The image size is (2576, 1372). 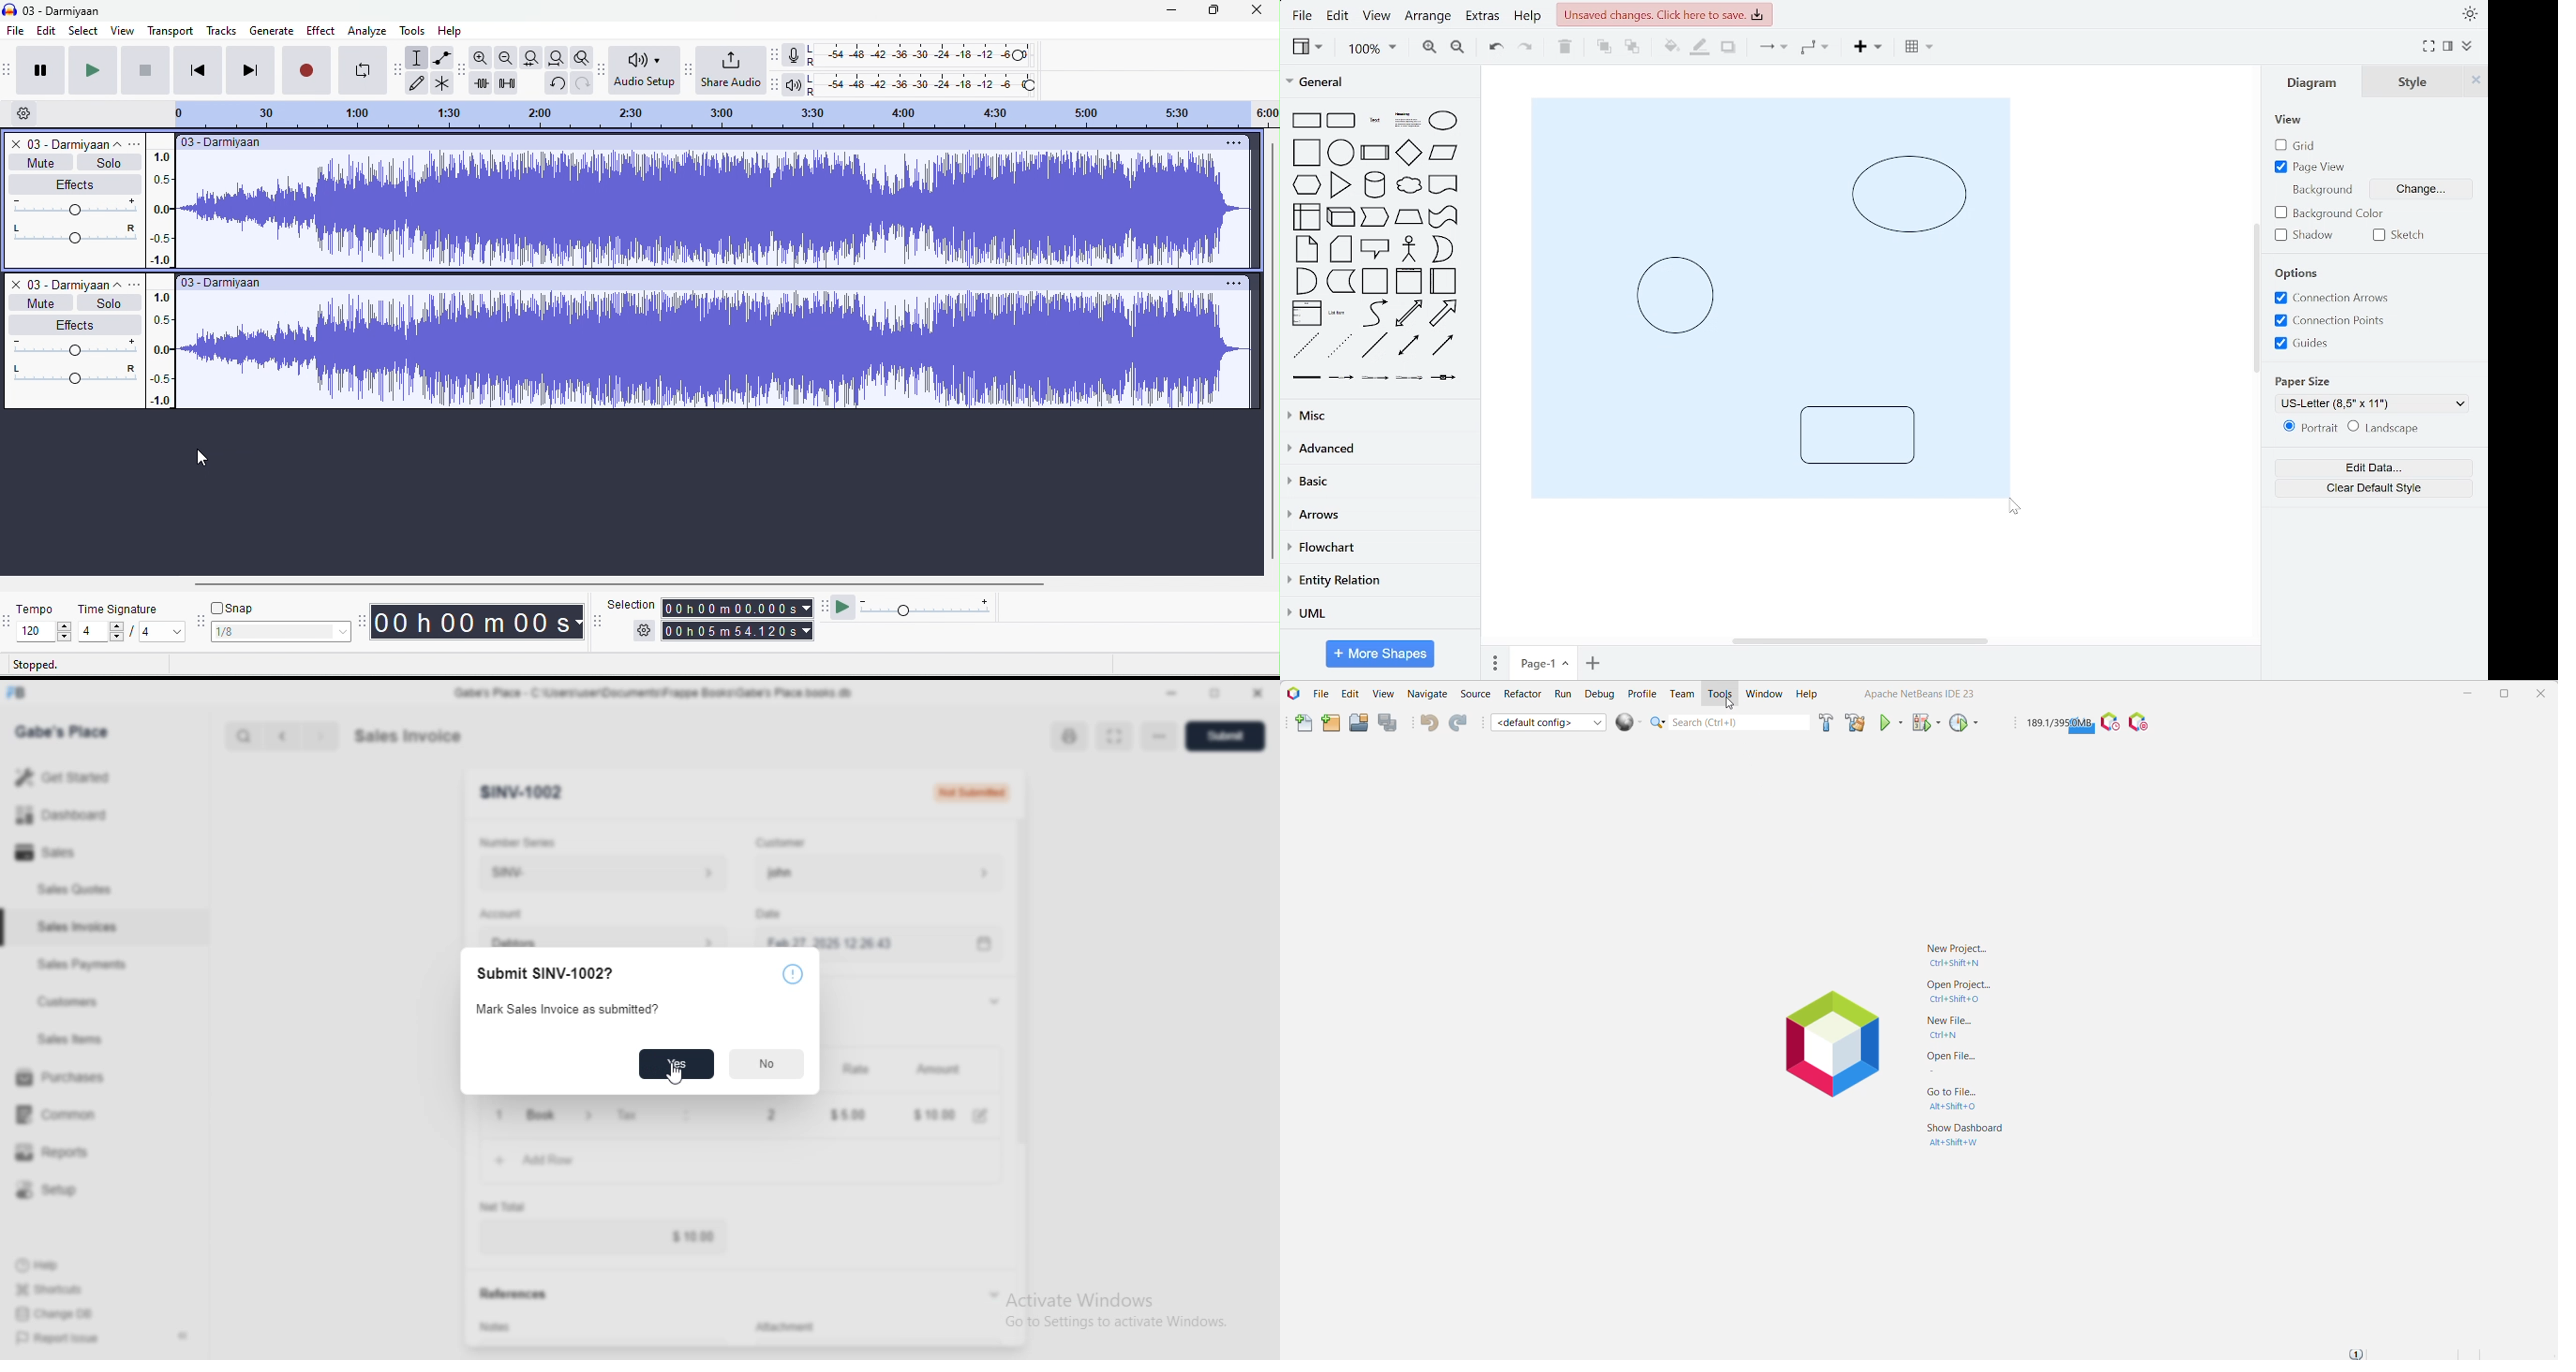 I want to click on grid, so click(x=2298, y=145).